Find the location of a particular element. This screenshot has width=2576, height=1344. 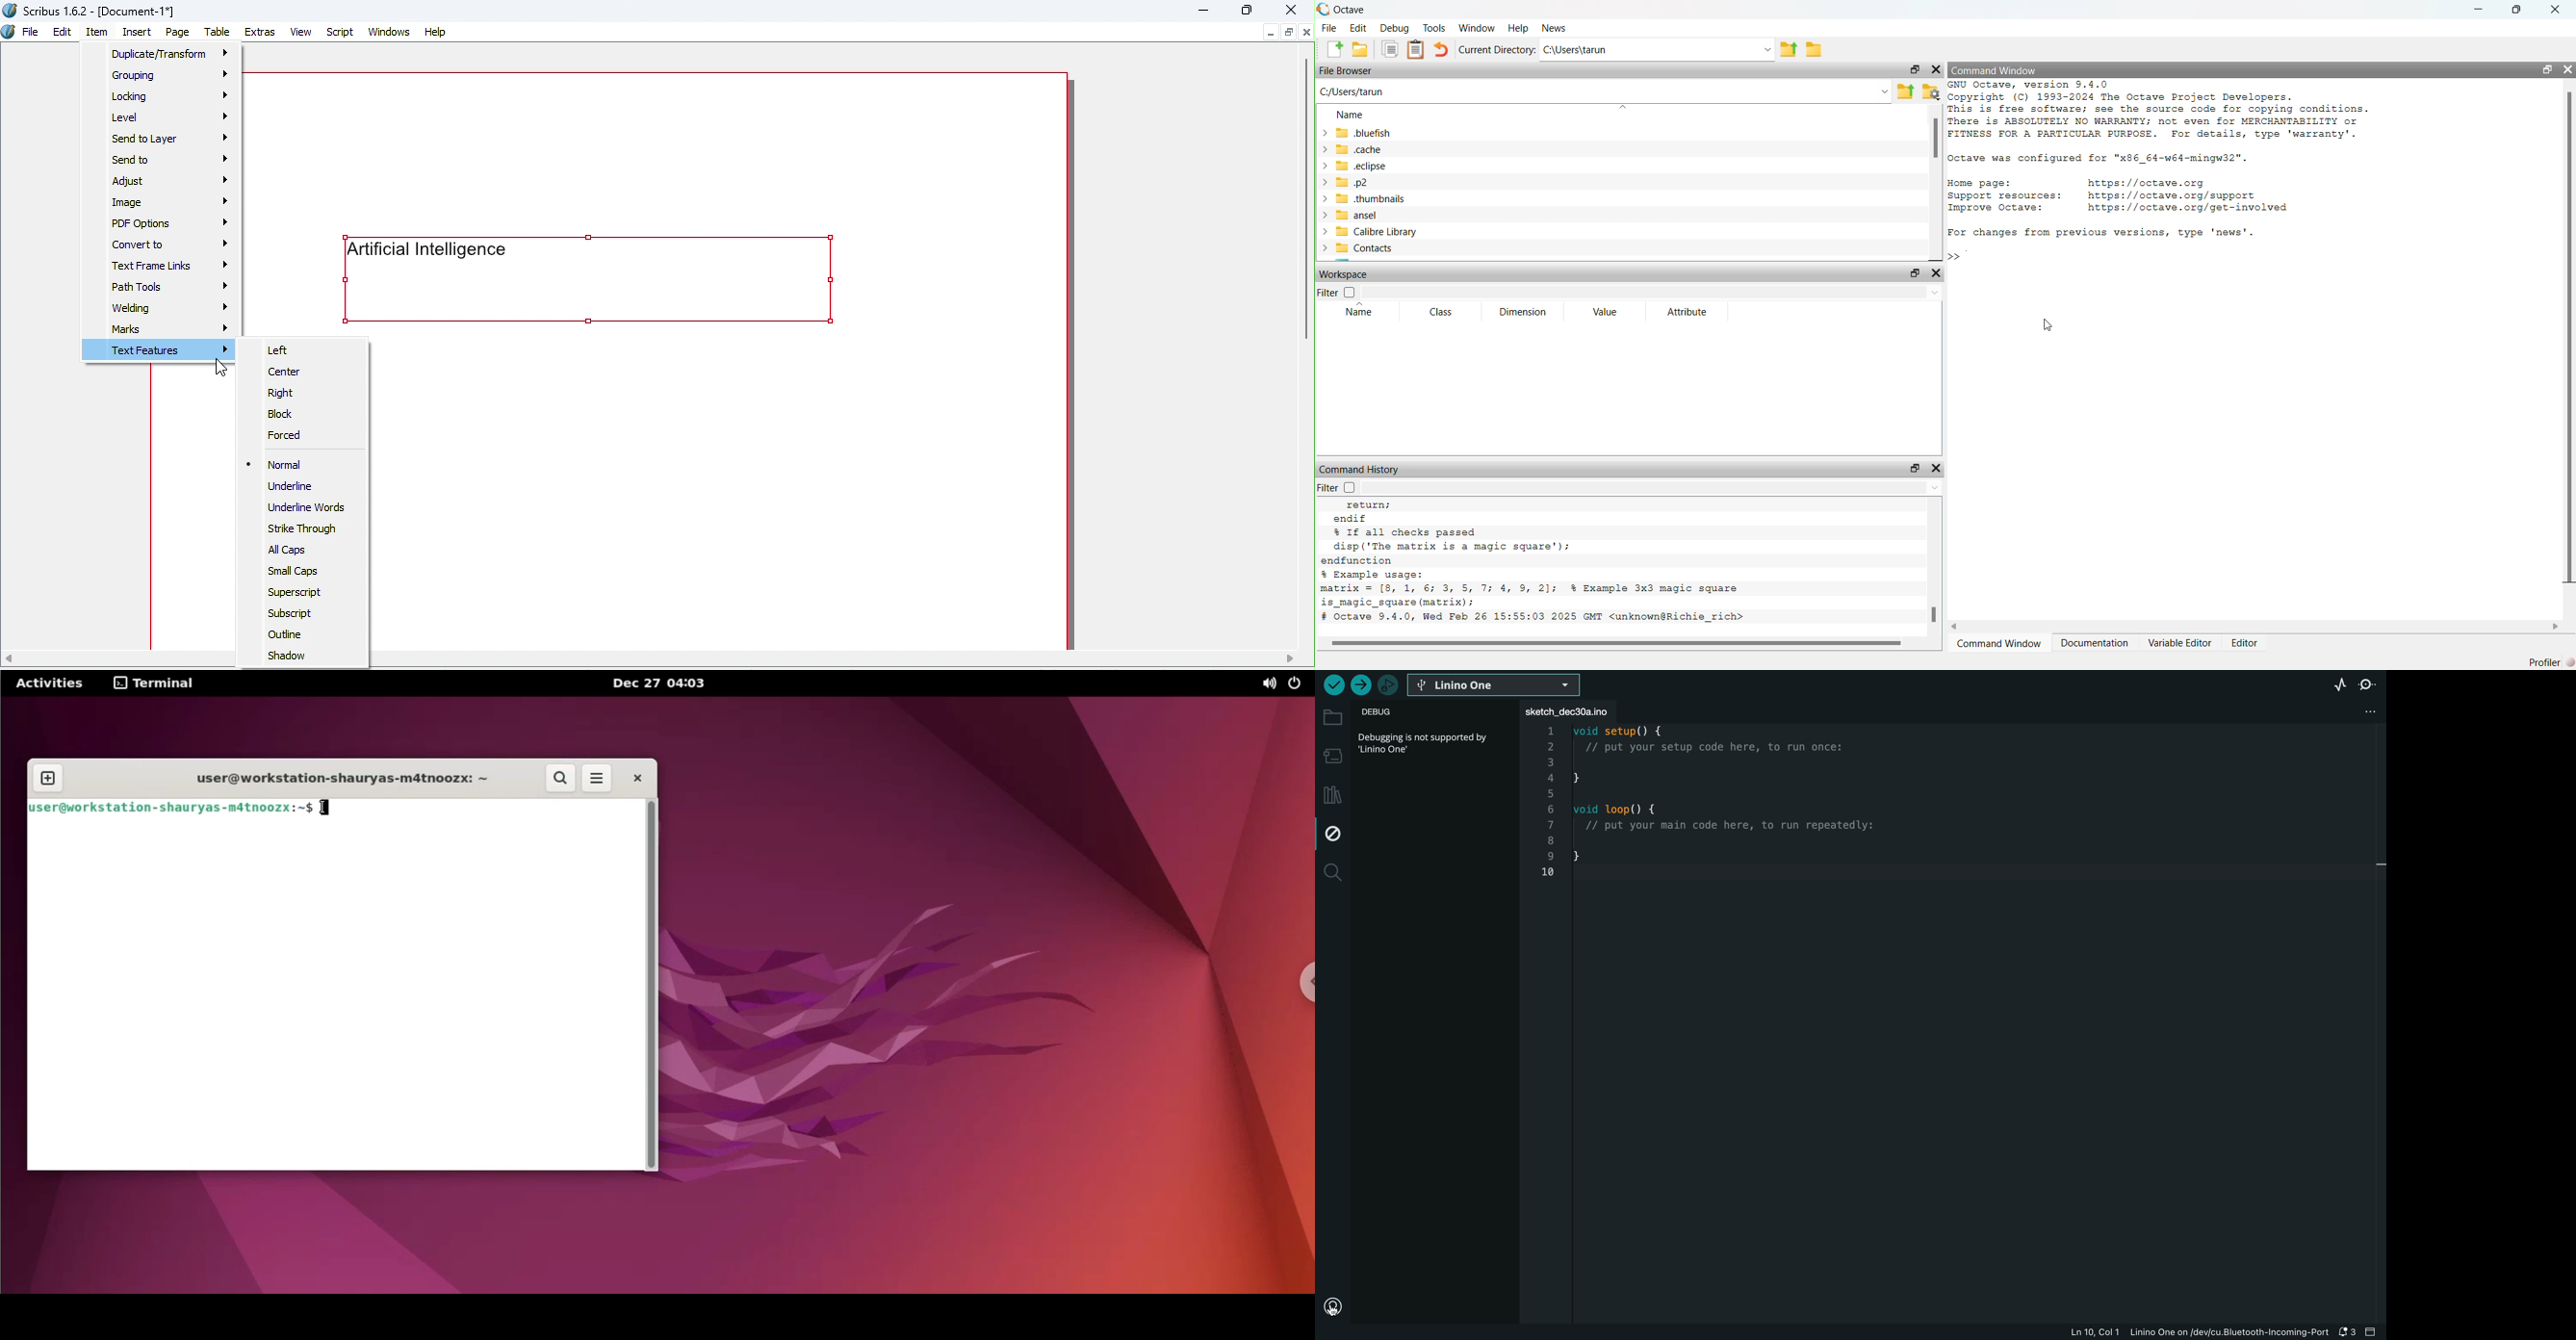

Name is located at coordinates (1351, 115).